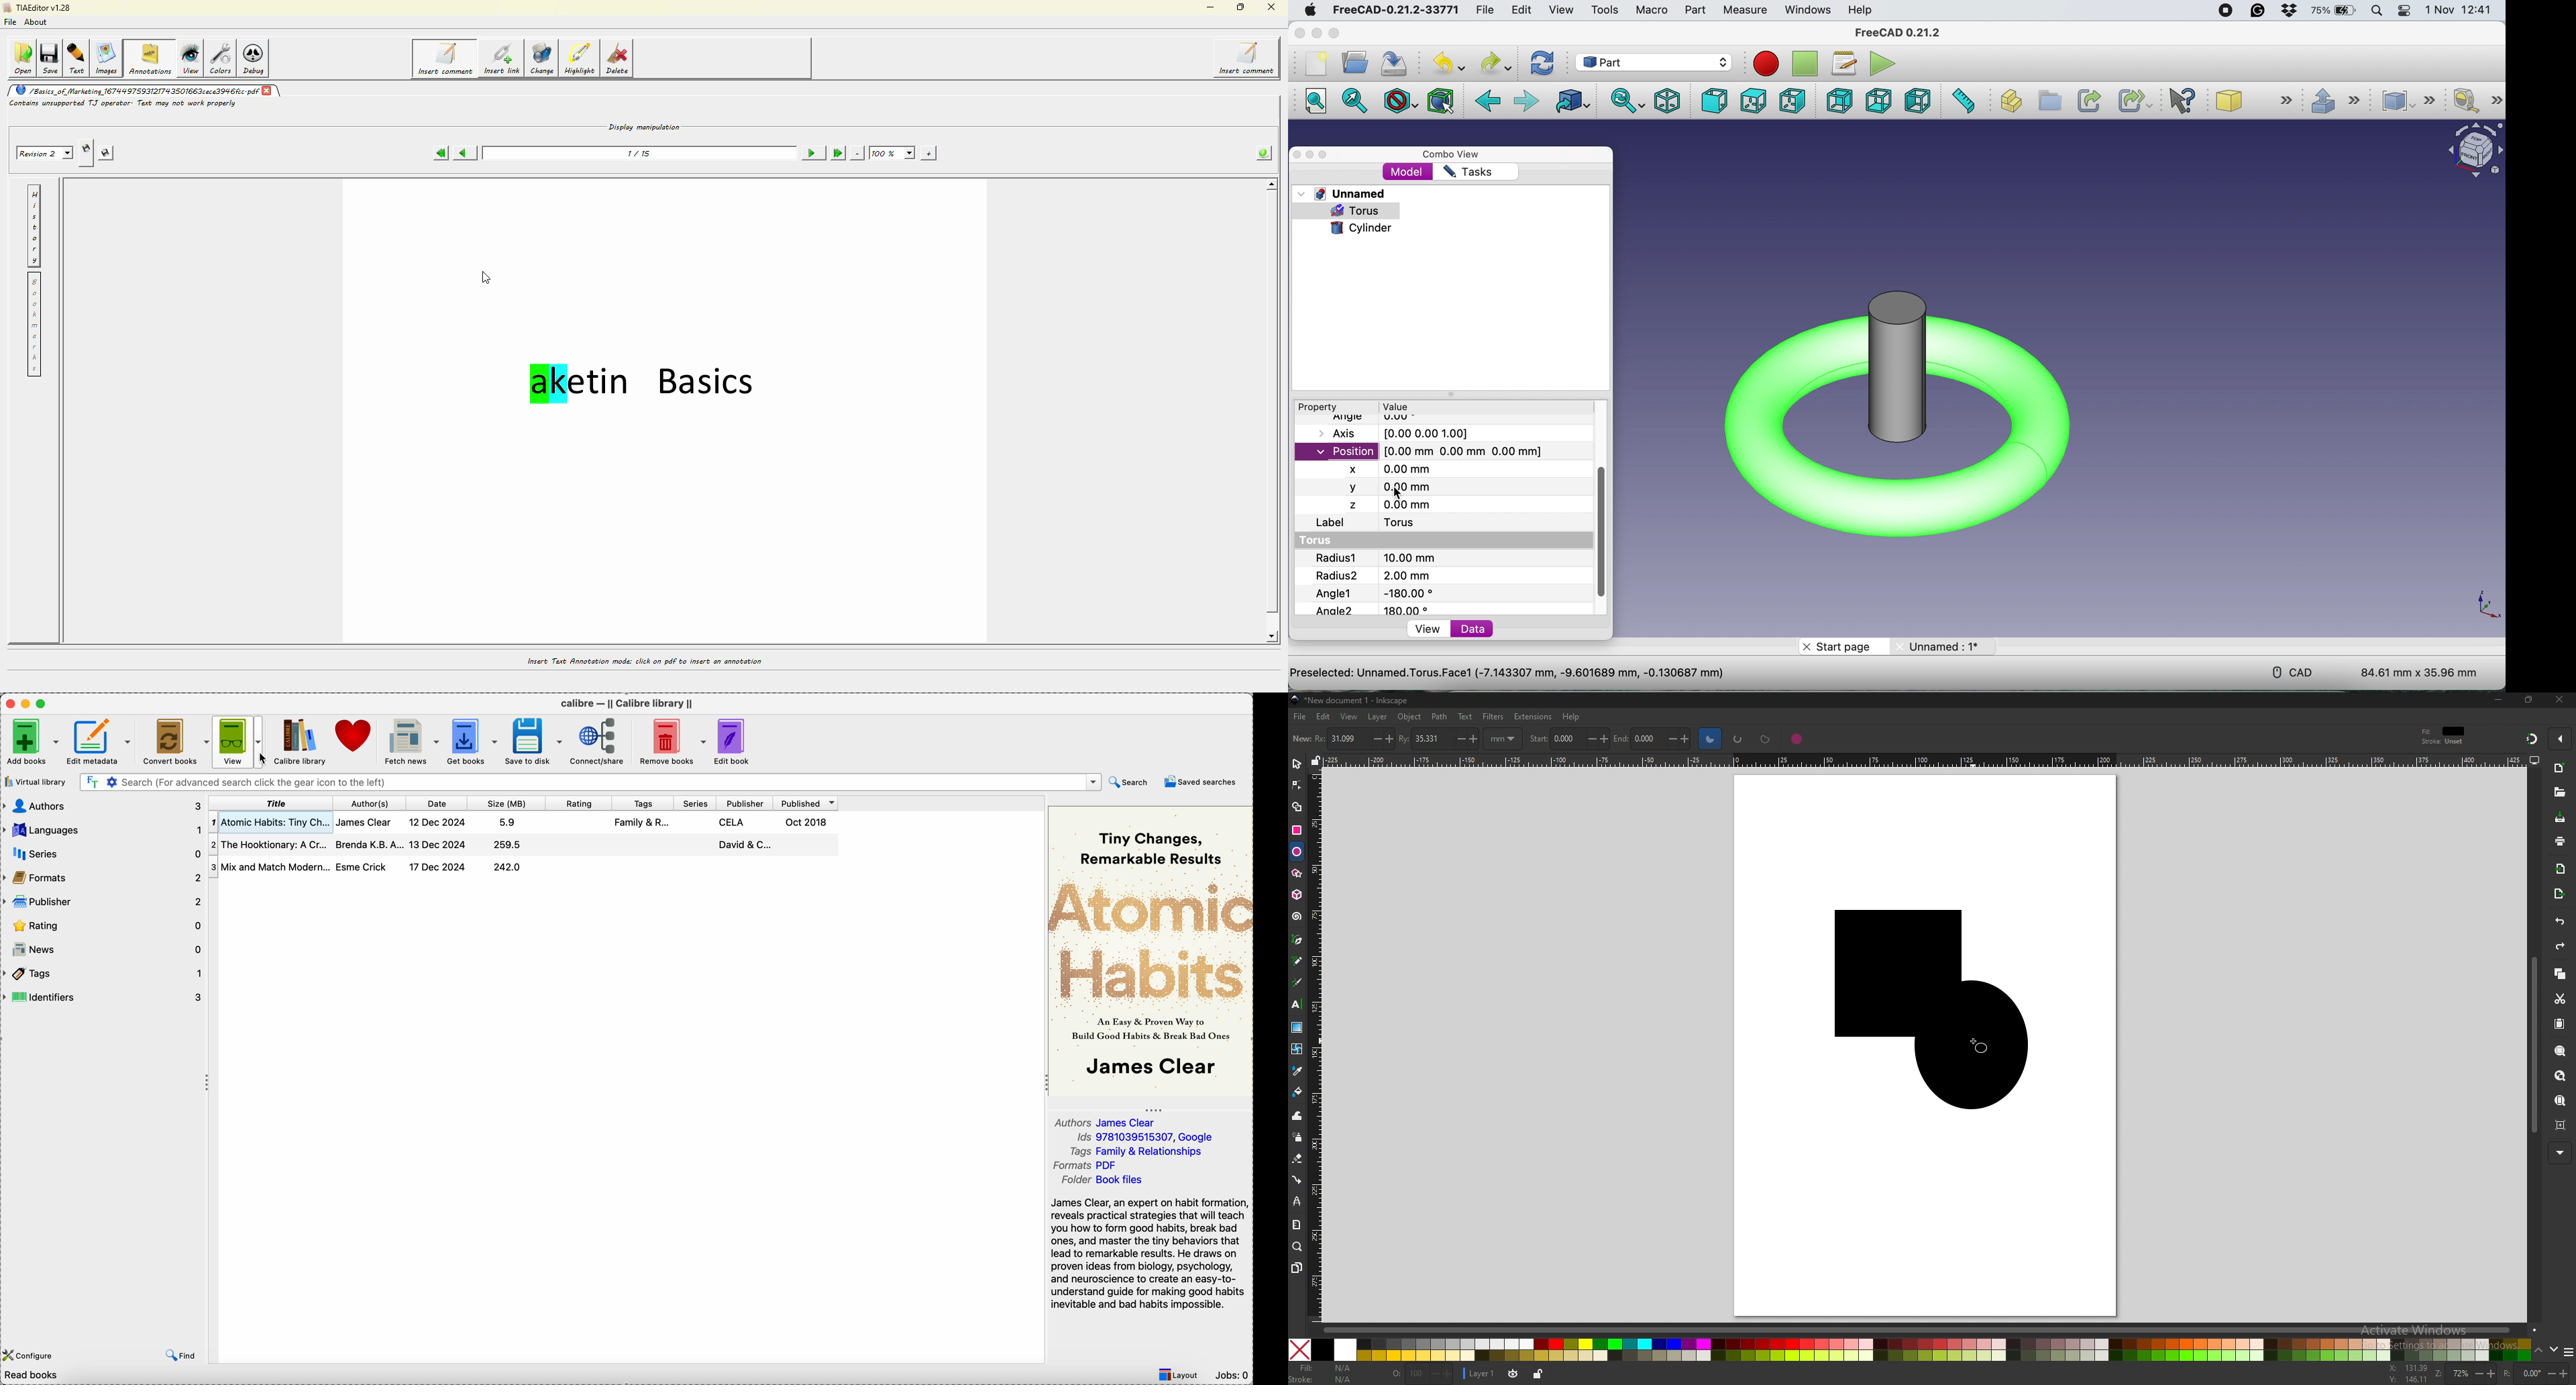 The width and height of the screenshot is (2576, 1400). What do you see at coordinates (1493, 717) in the screenshot?
I see `filters` at bounding box center [1493, 717].